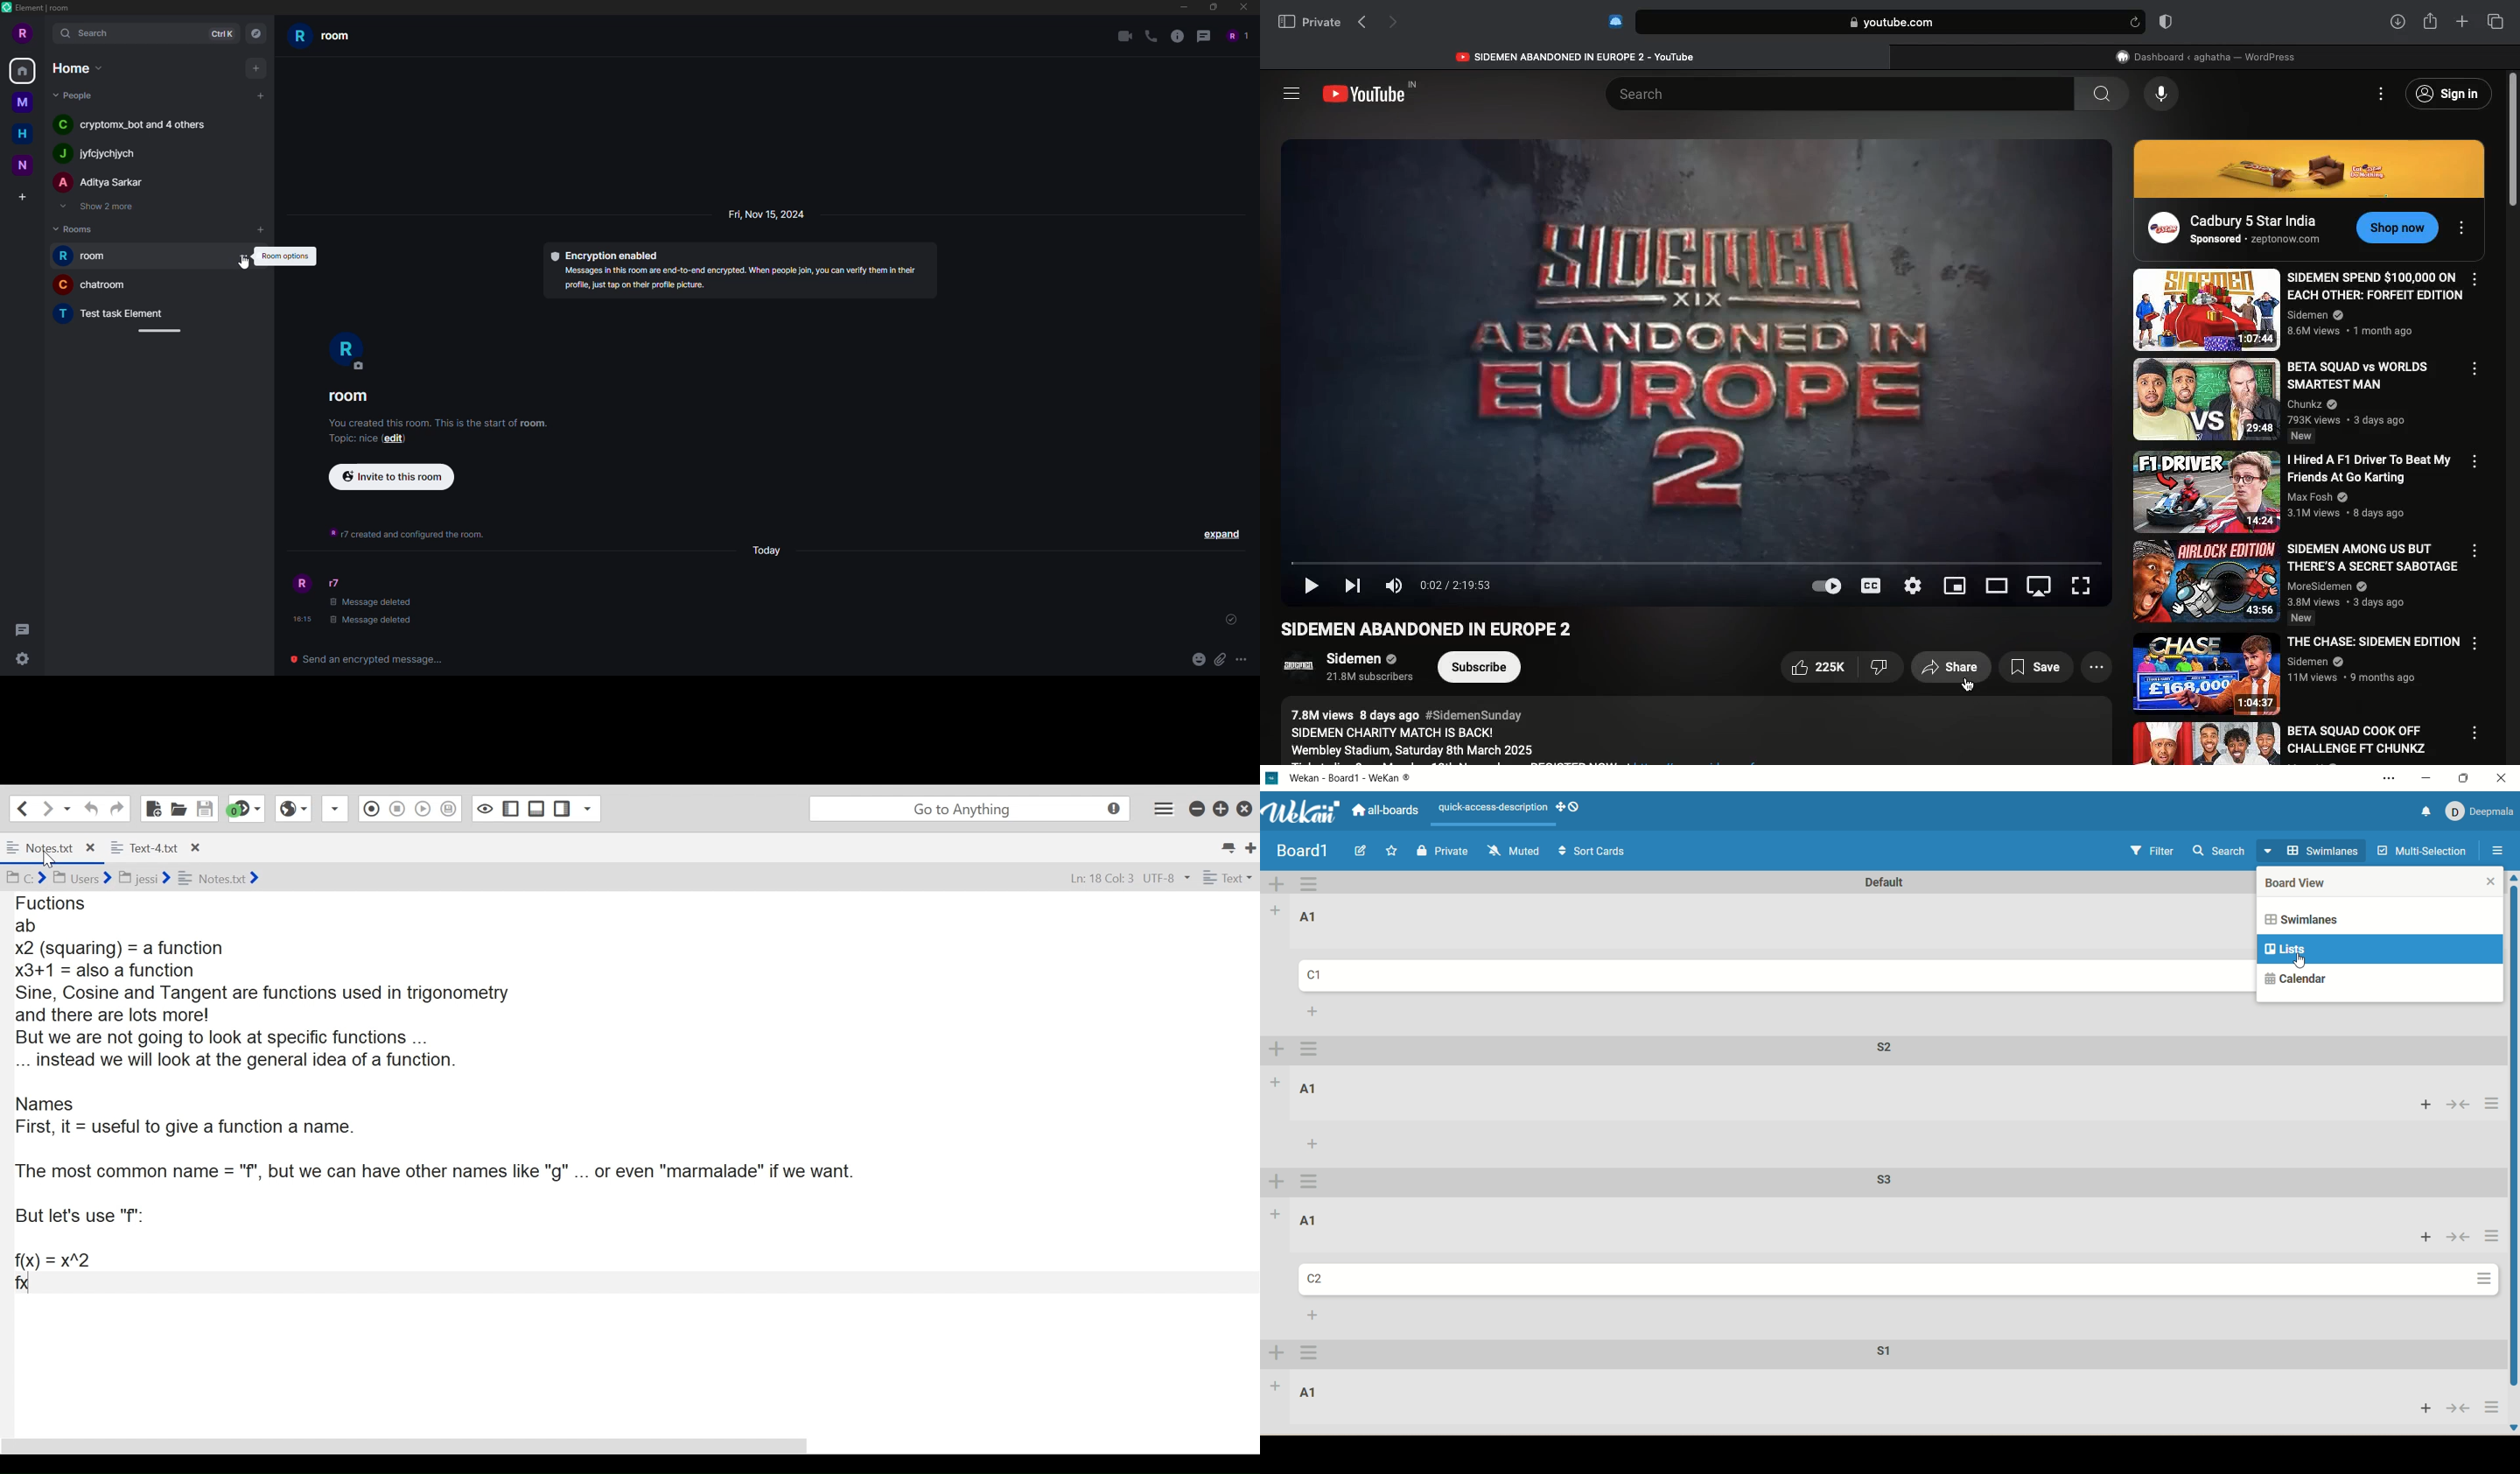 This screenshot has width=2520, height=1484. Describe the element at coordinates (2487, 1238) in the screenshot. I see `actions` at that location.